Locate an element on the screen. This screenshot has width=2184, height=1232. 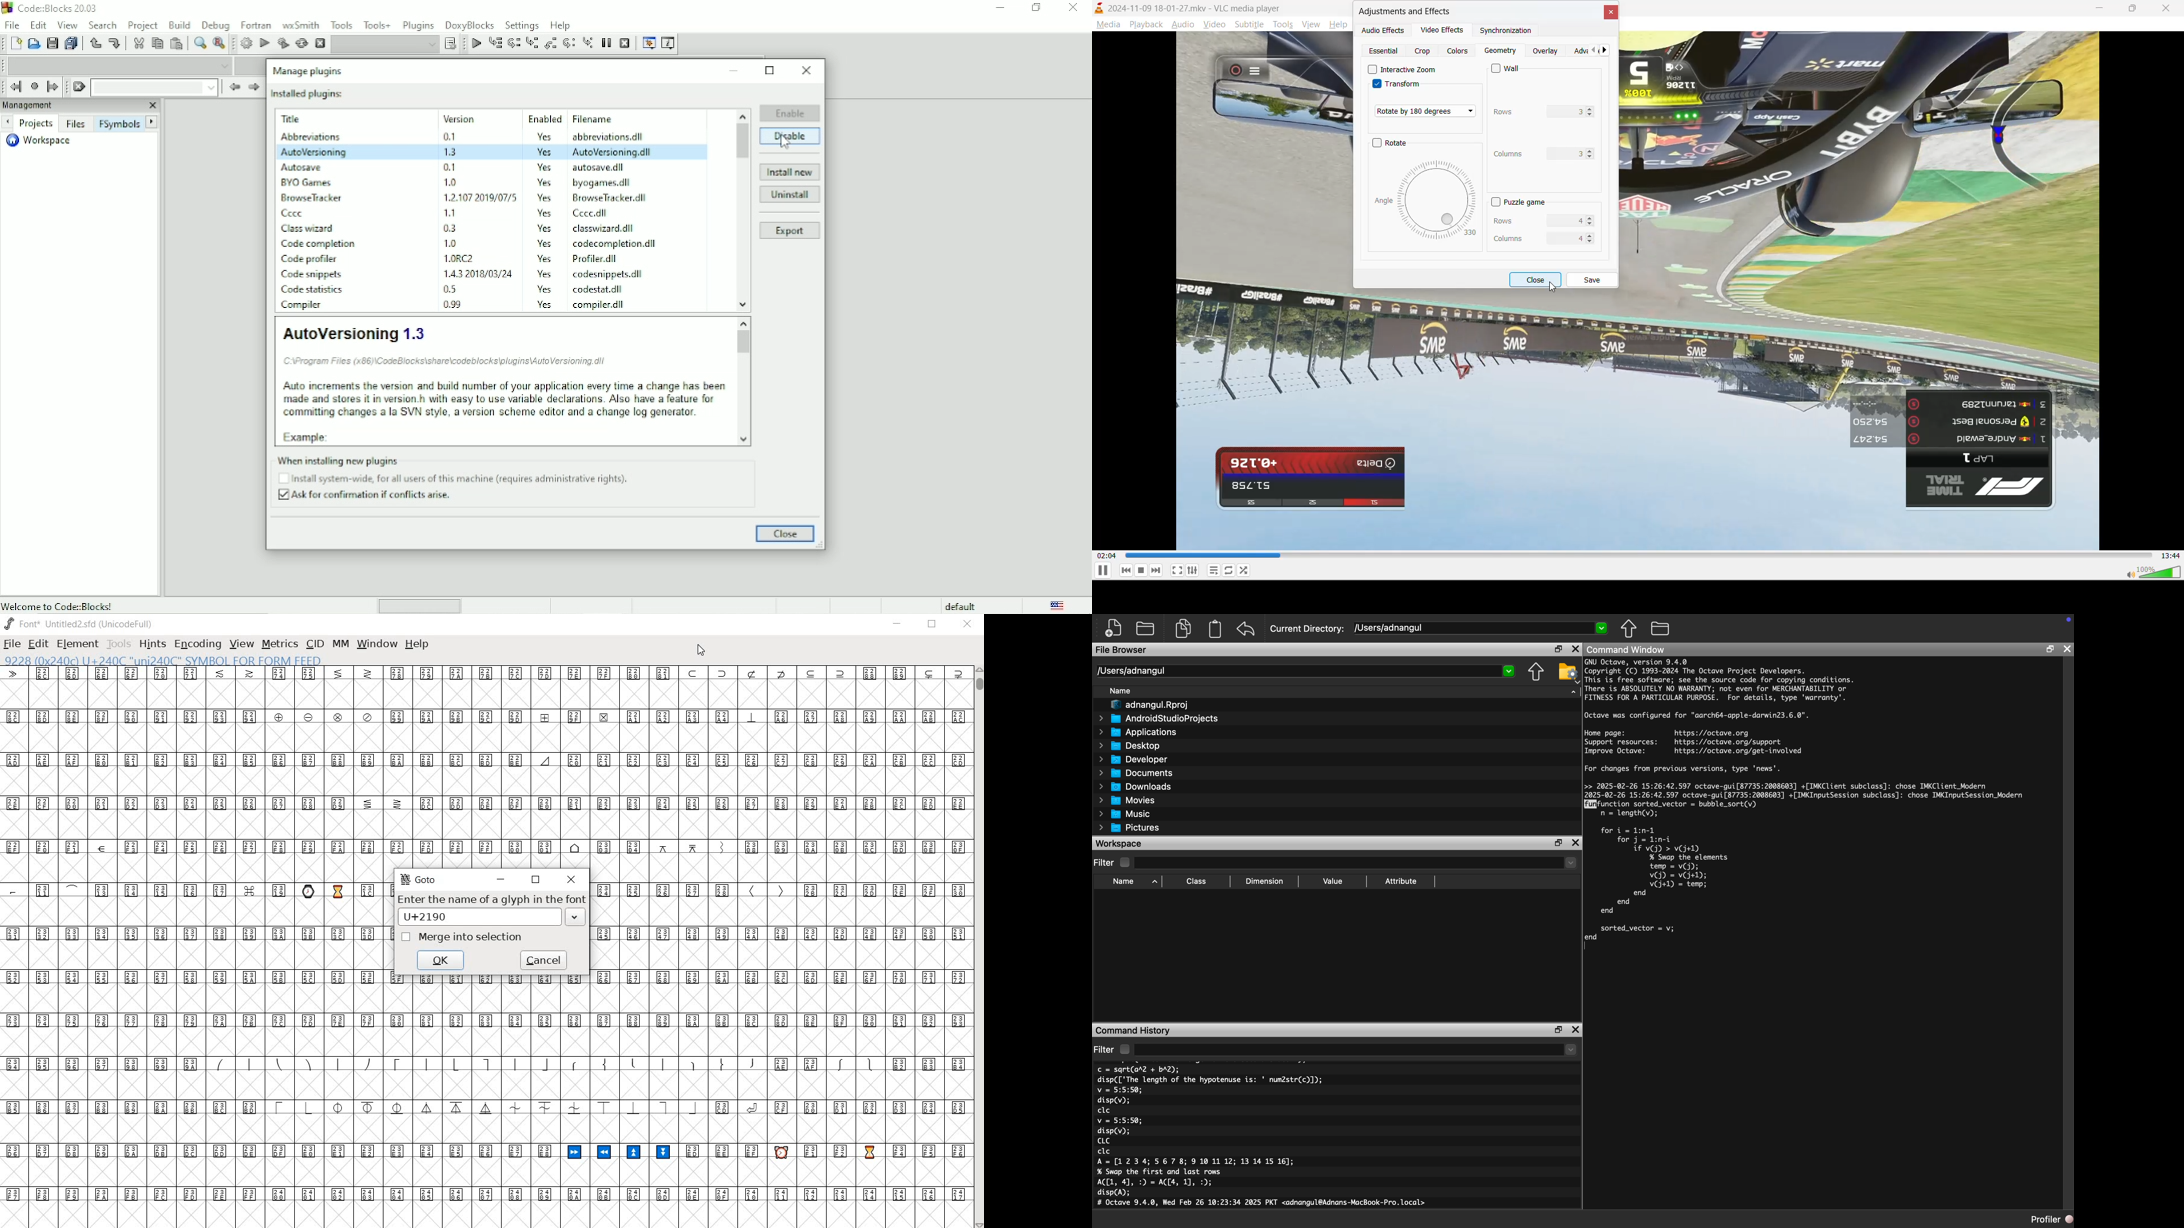
puzzle game is located at coordinates (1517, 202).